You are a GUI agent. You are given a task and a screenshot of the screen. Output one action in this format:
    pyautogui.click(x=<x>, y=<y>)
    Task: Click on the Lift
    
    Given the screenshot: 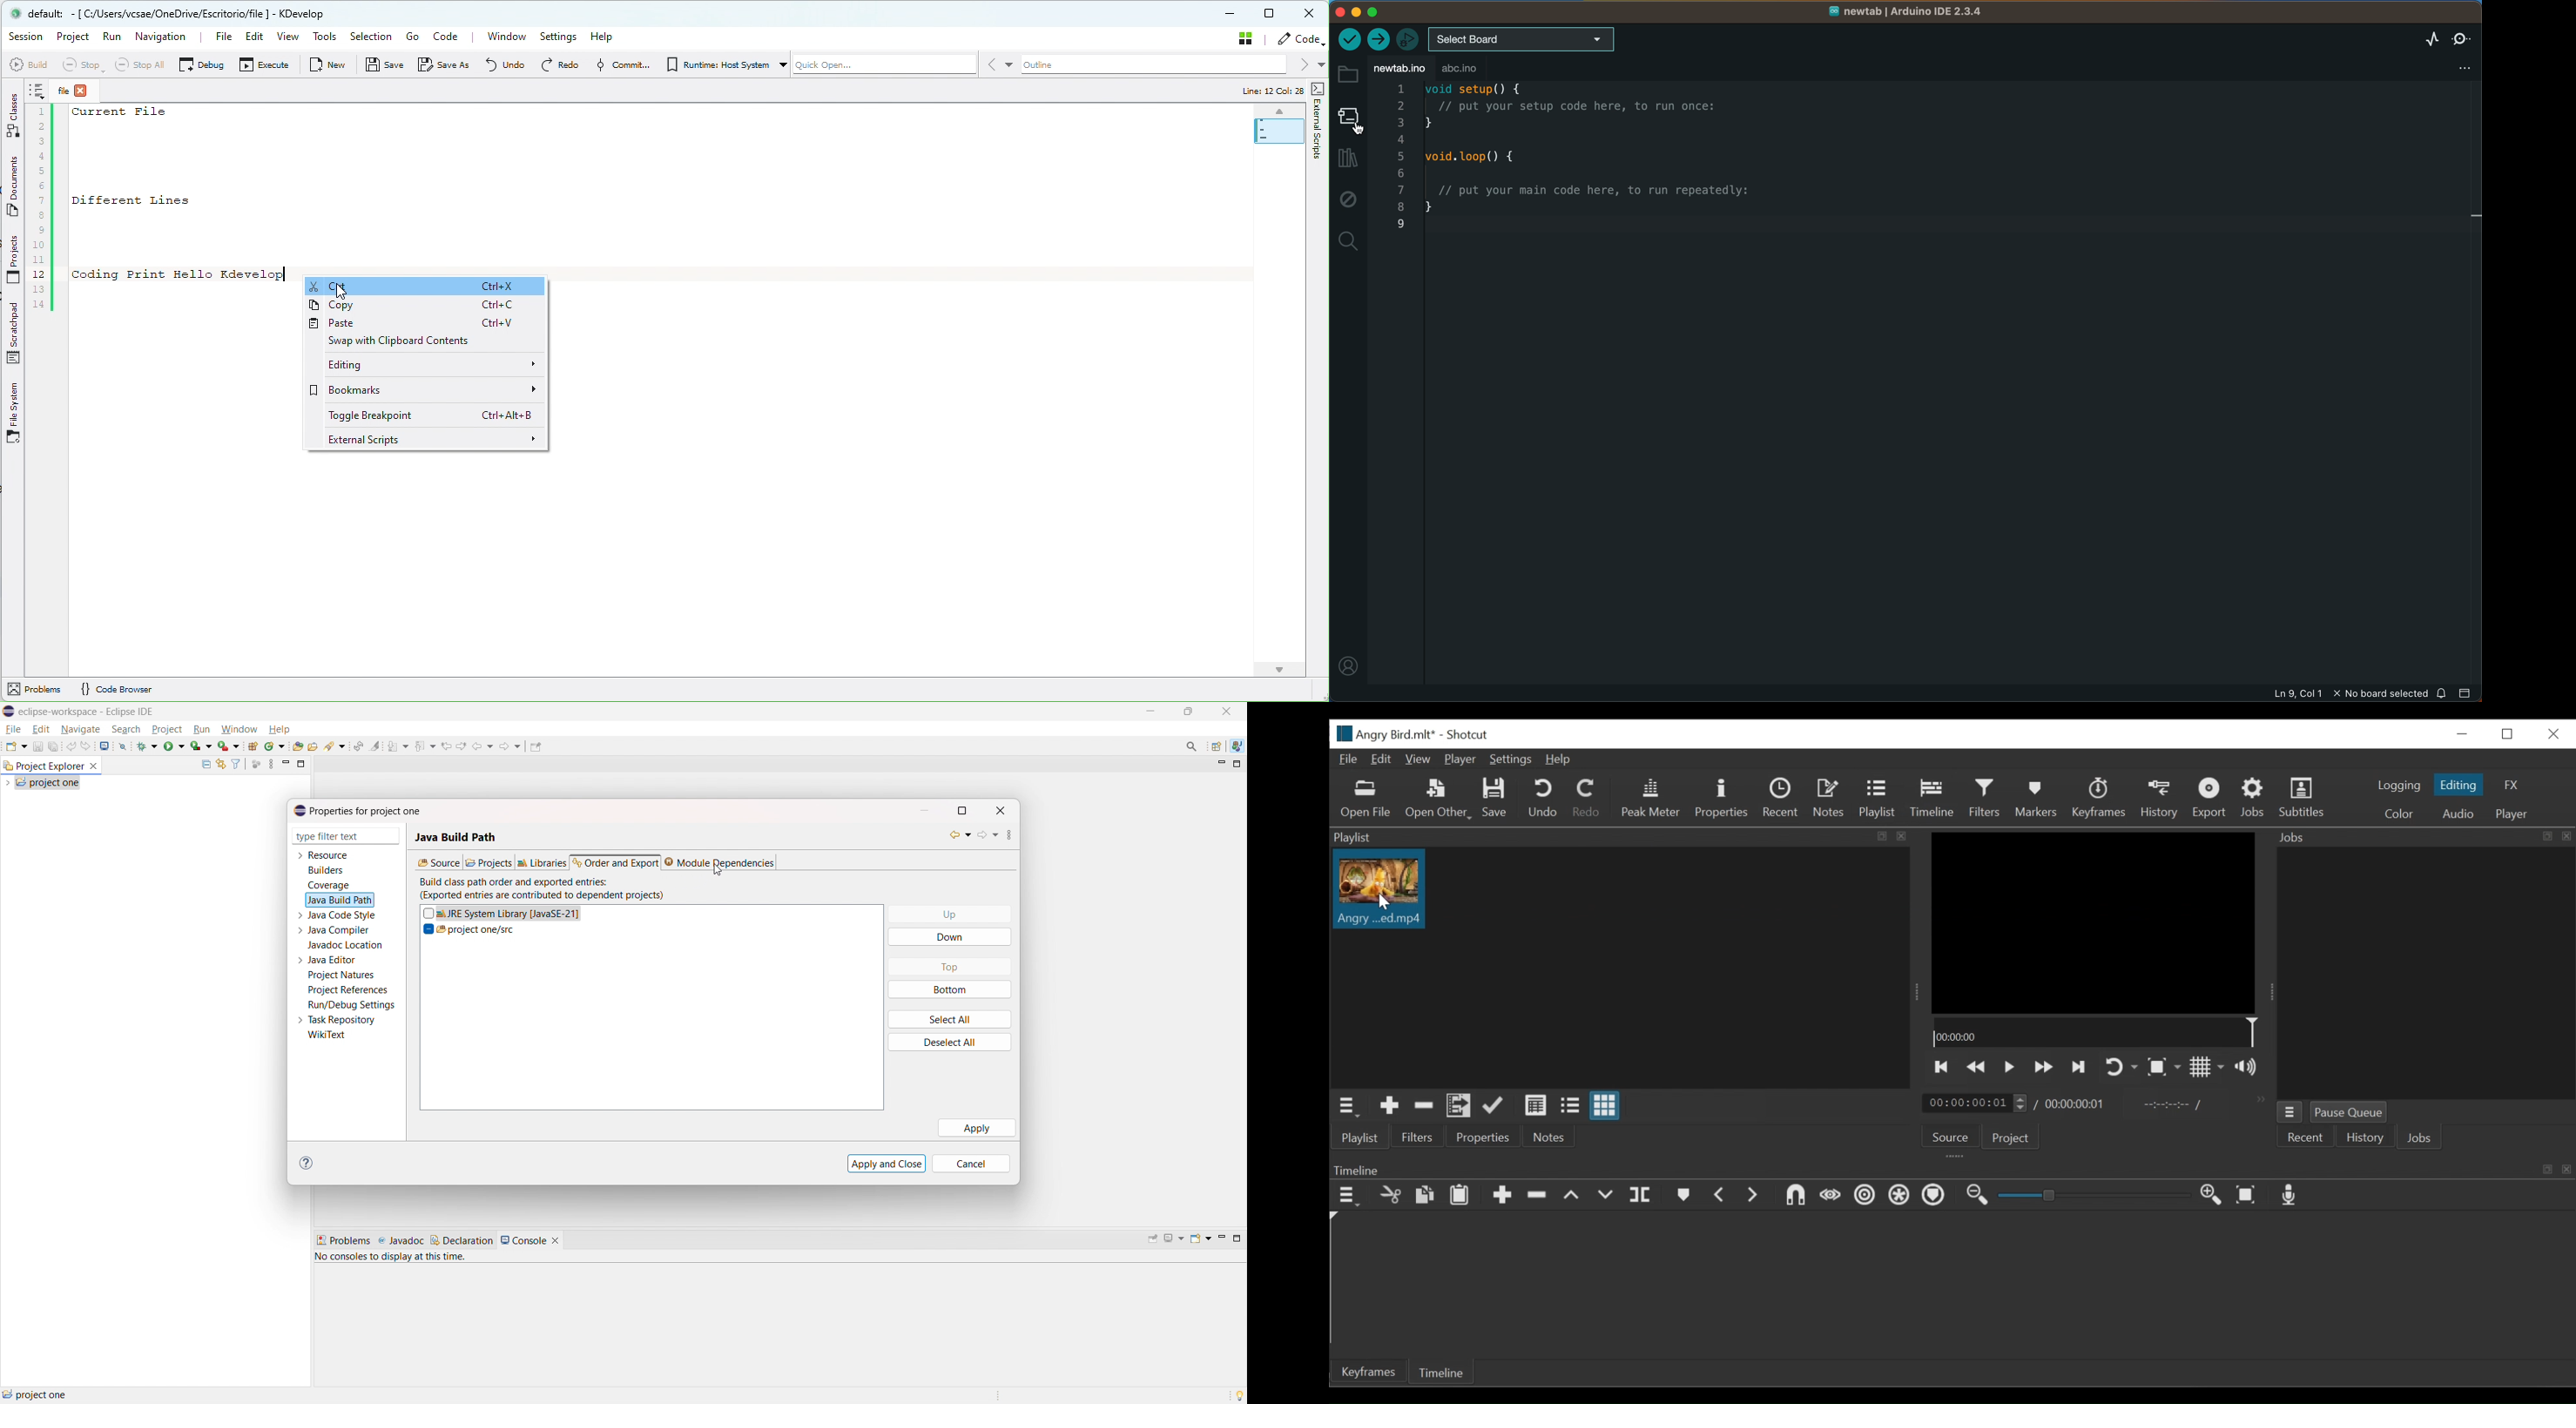 What is the action you would take?
    pyautogui.click(x=1574, y=1195)
    